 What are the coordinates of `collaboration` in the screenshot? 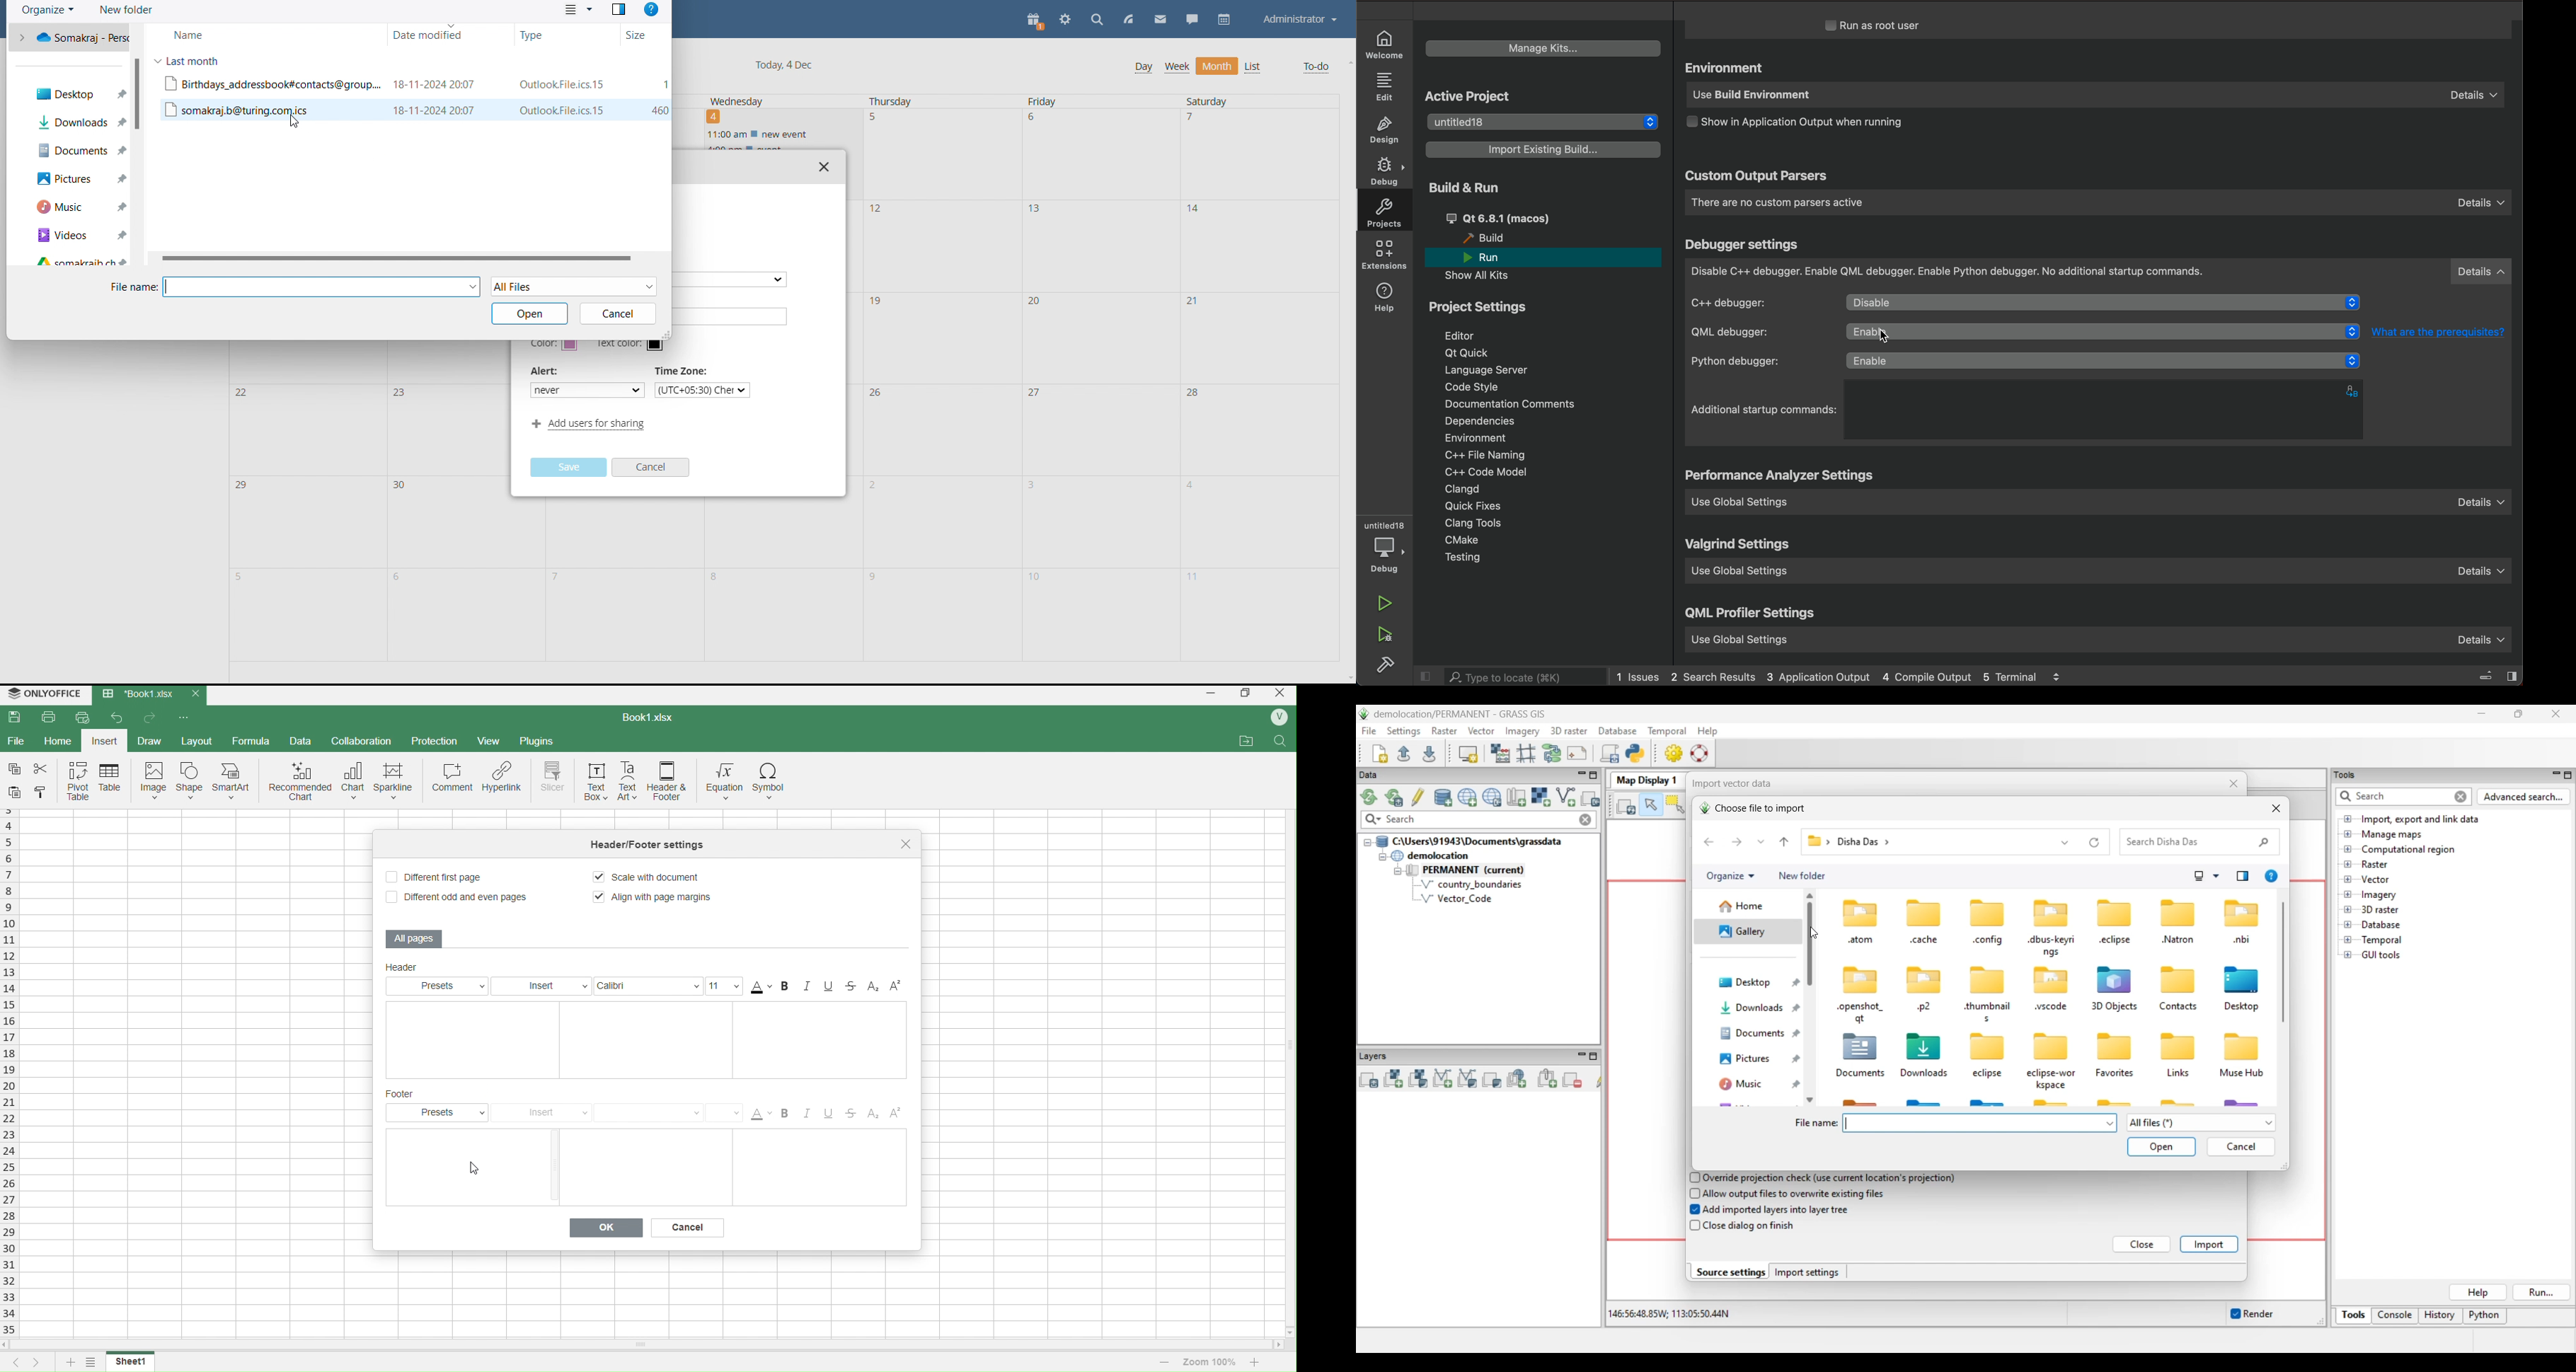 It's located at (364, 740).